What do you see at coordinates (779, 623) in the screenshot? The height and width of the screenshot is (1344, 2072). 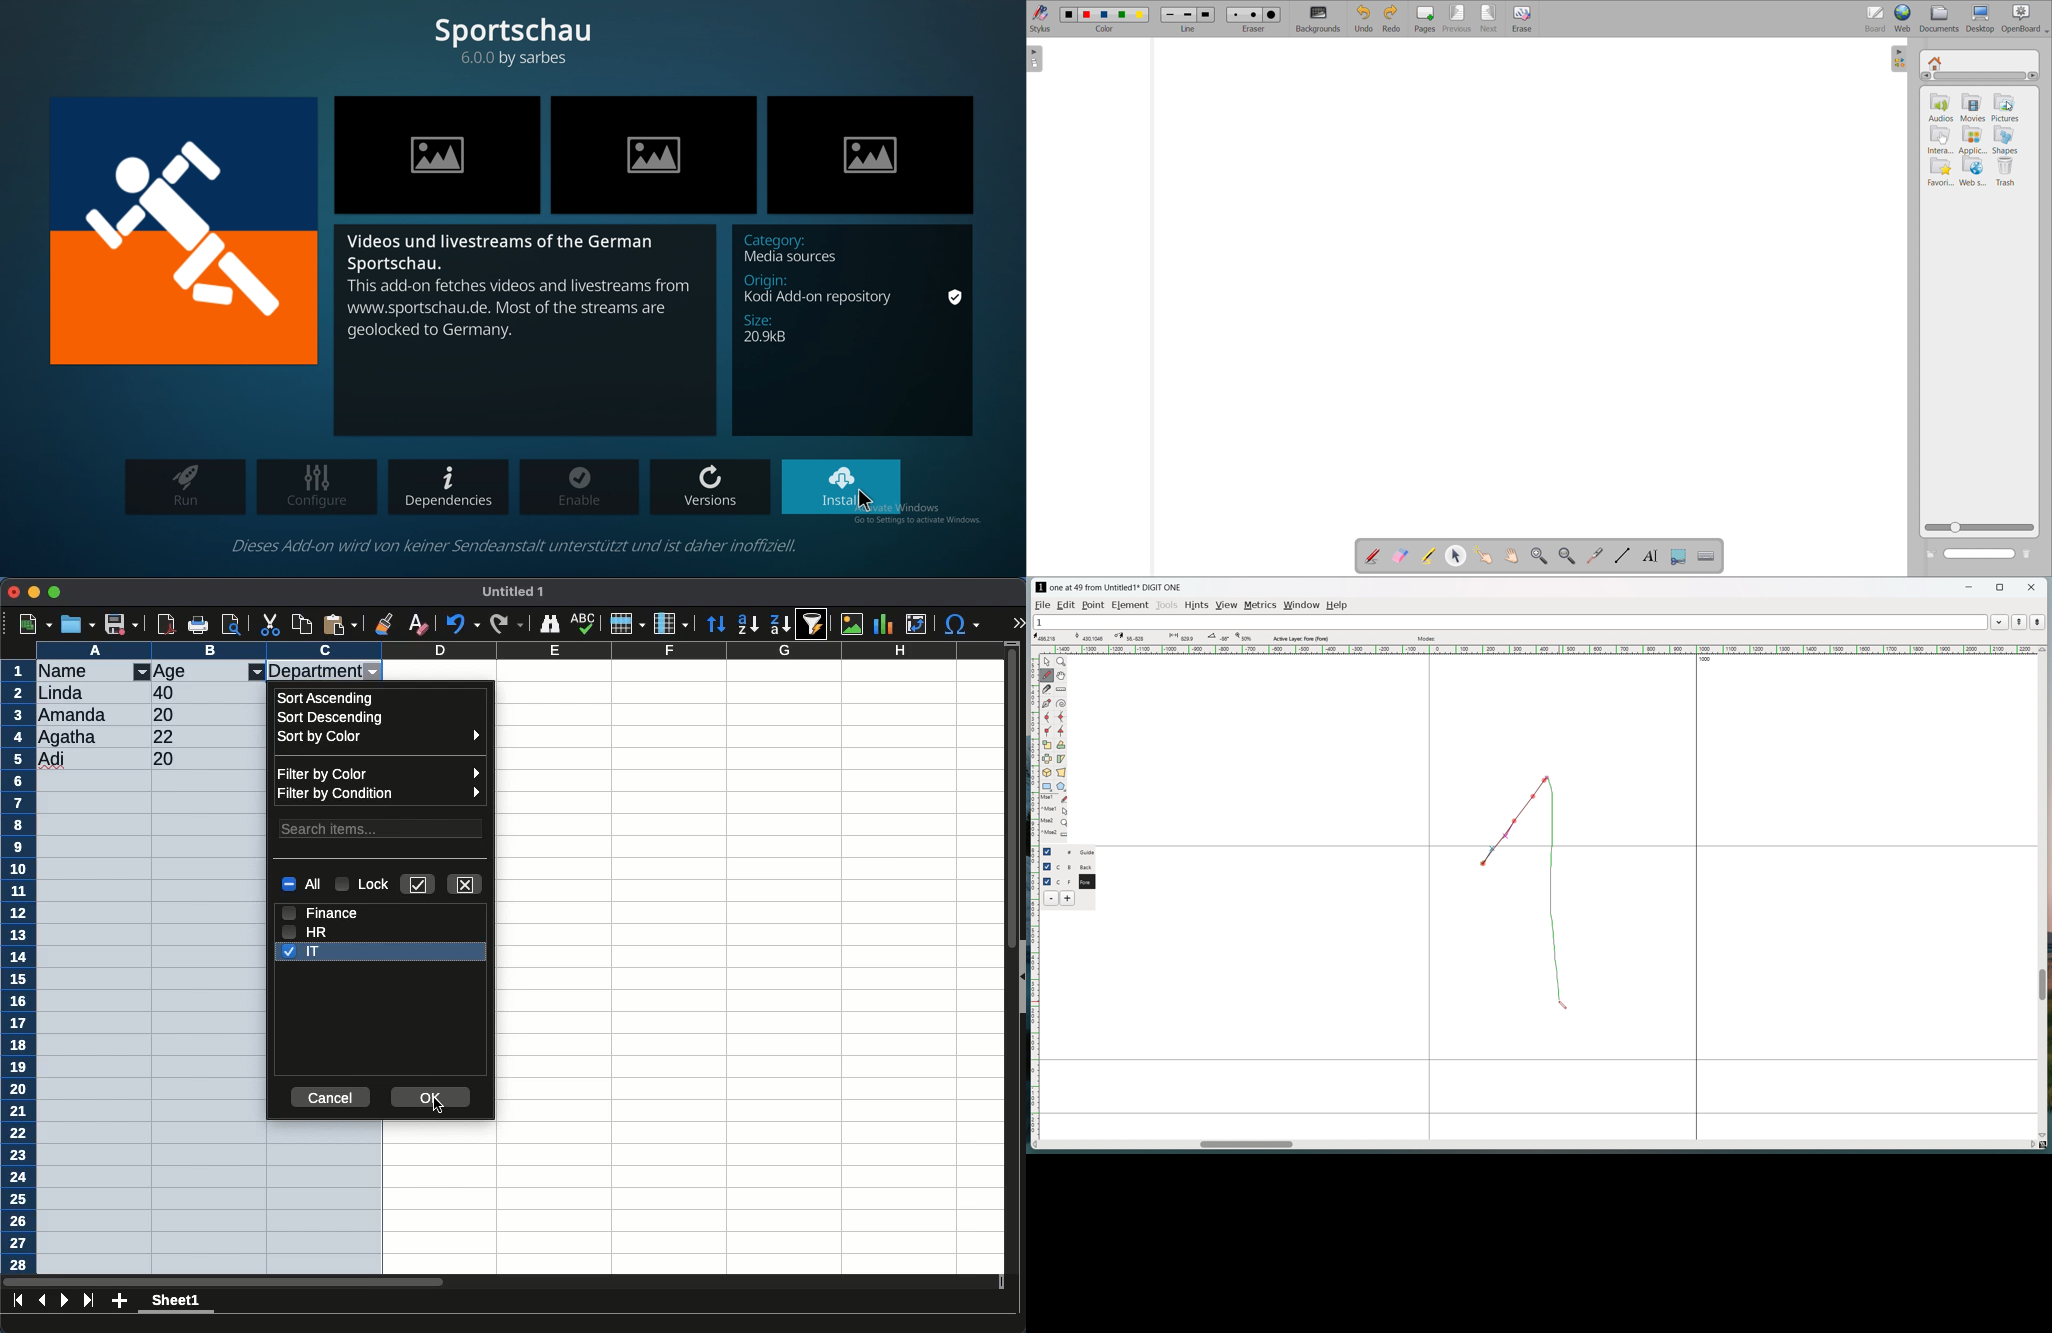 I see `descending` at bounding box center [779, 623].